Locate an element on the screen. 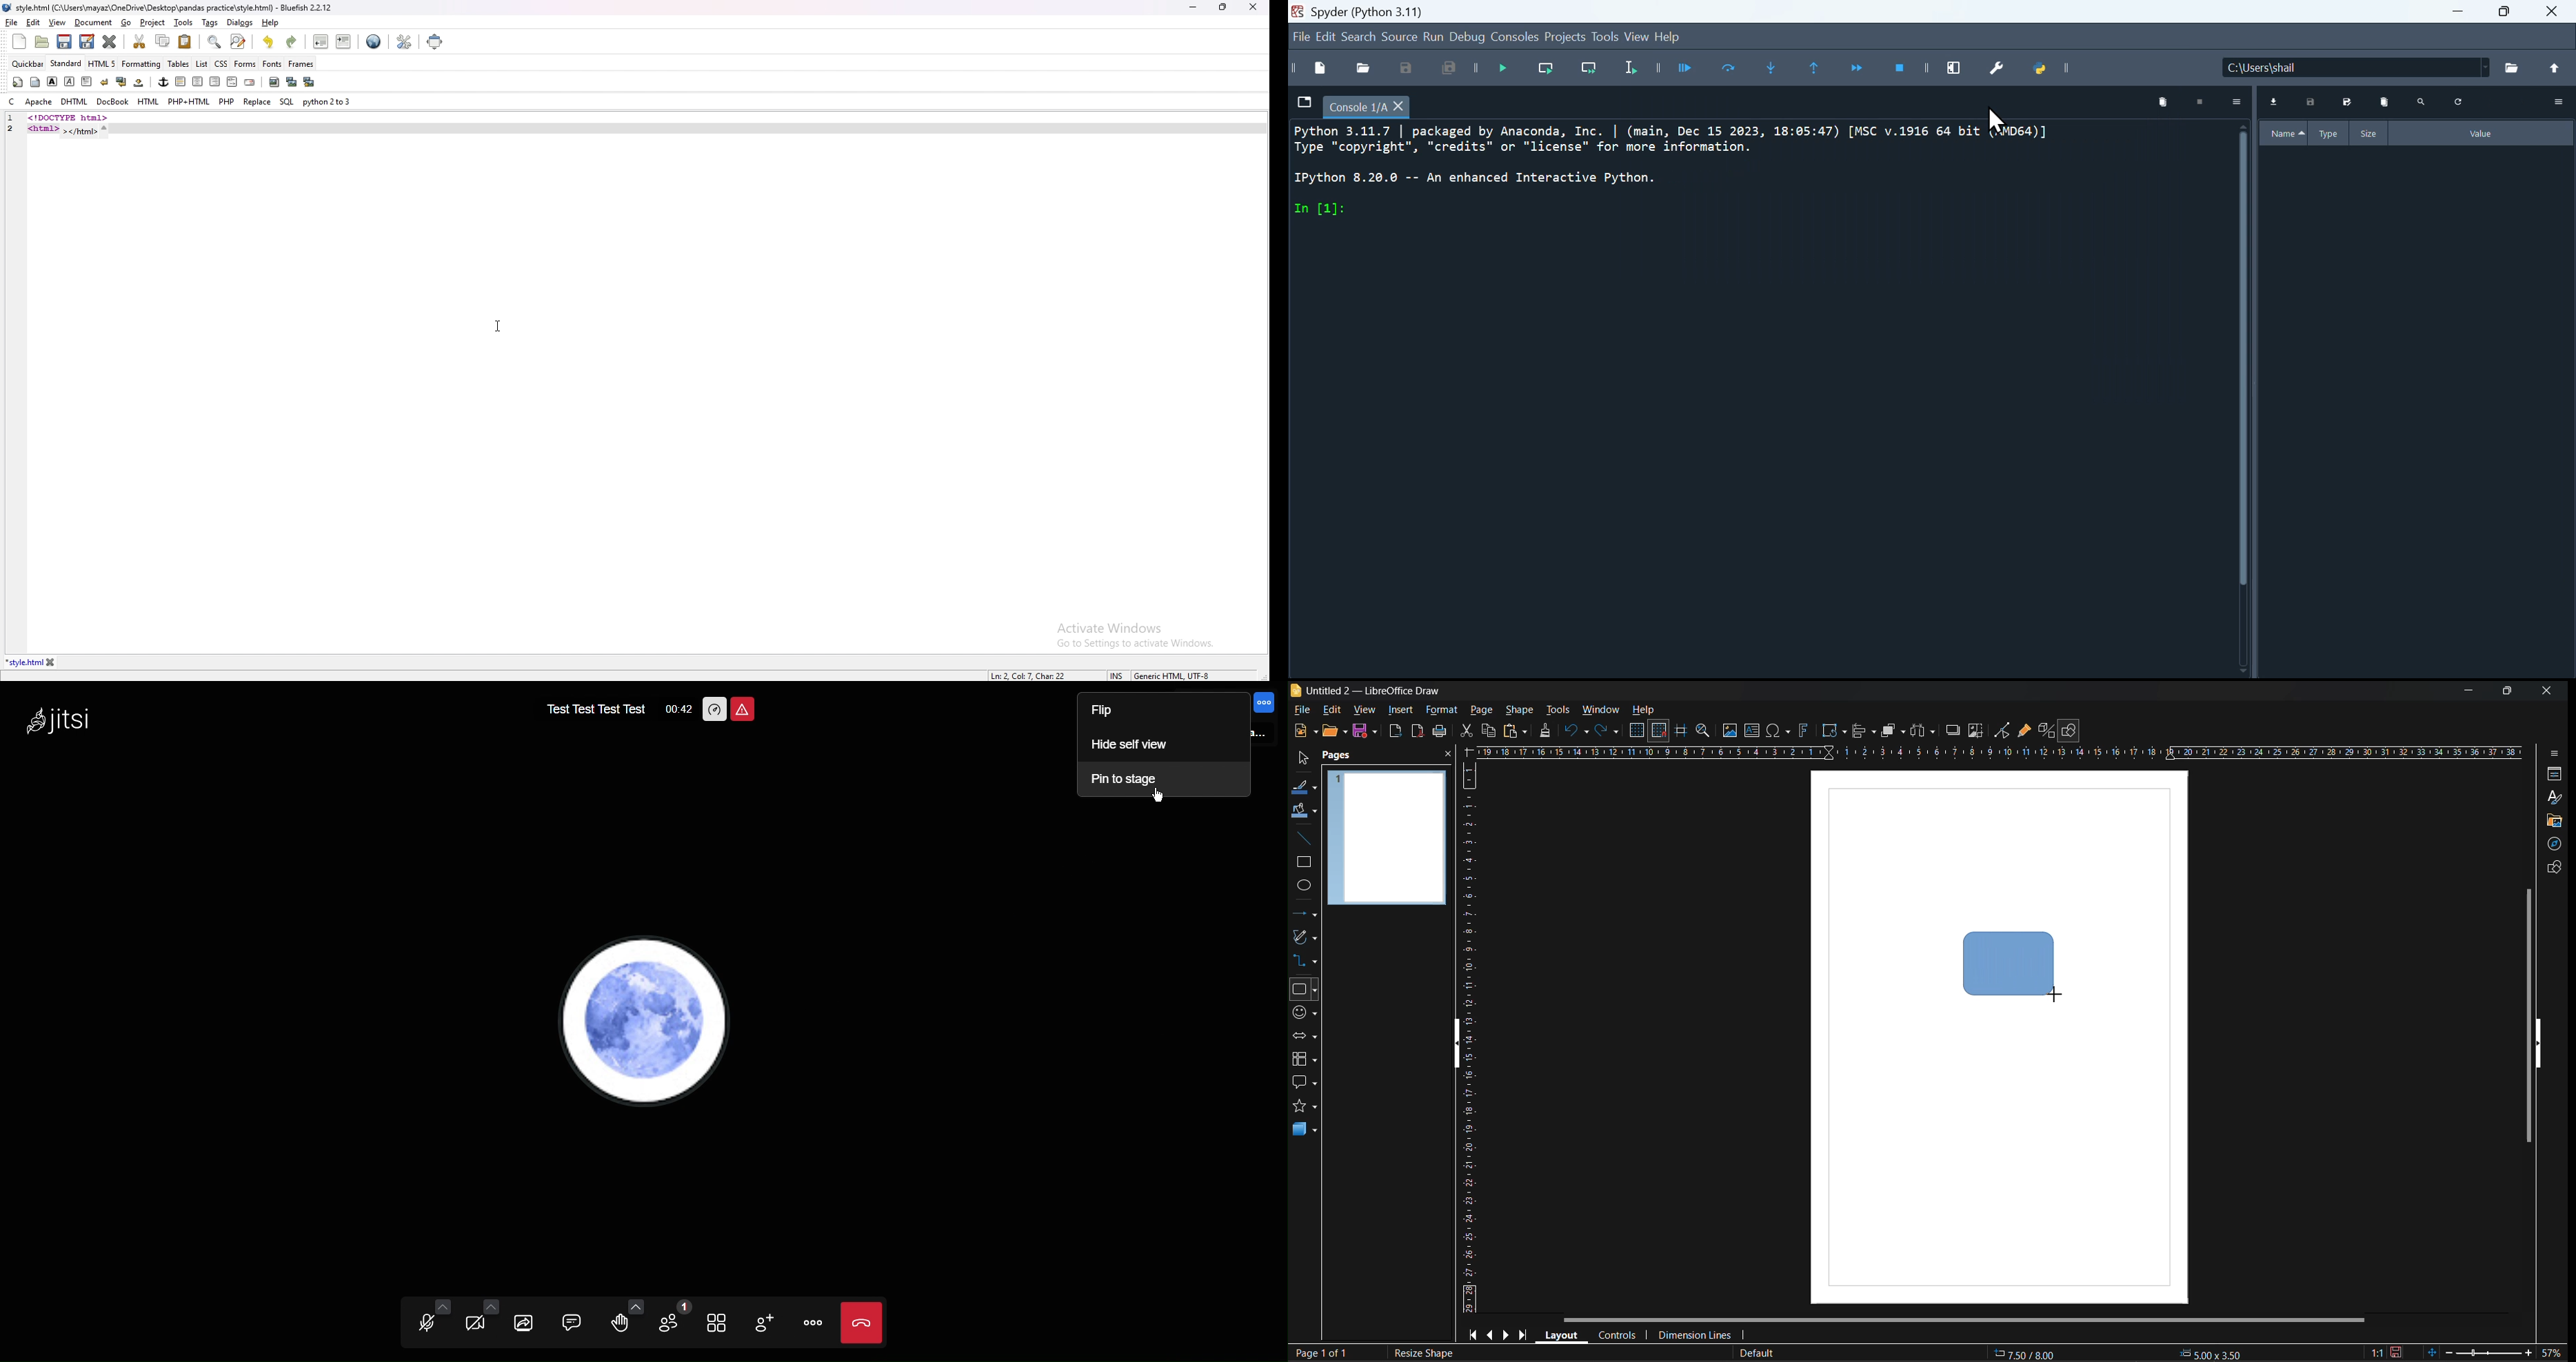  toggle extrusion is located at coordinates (2045, 730).